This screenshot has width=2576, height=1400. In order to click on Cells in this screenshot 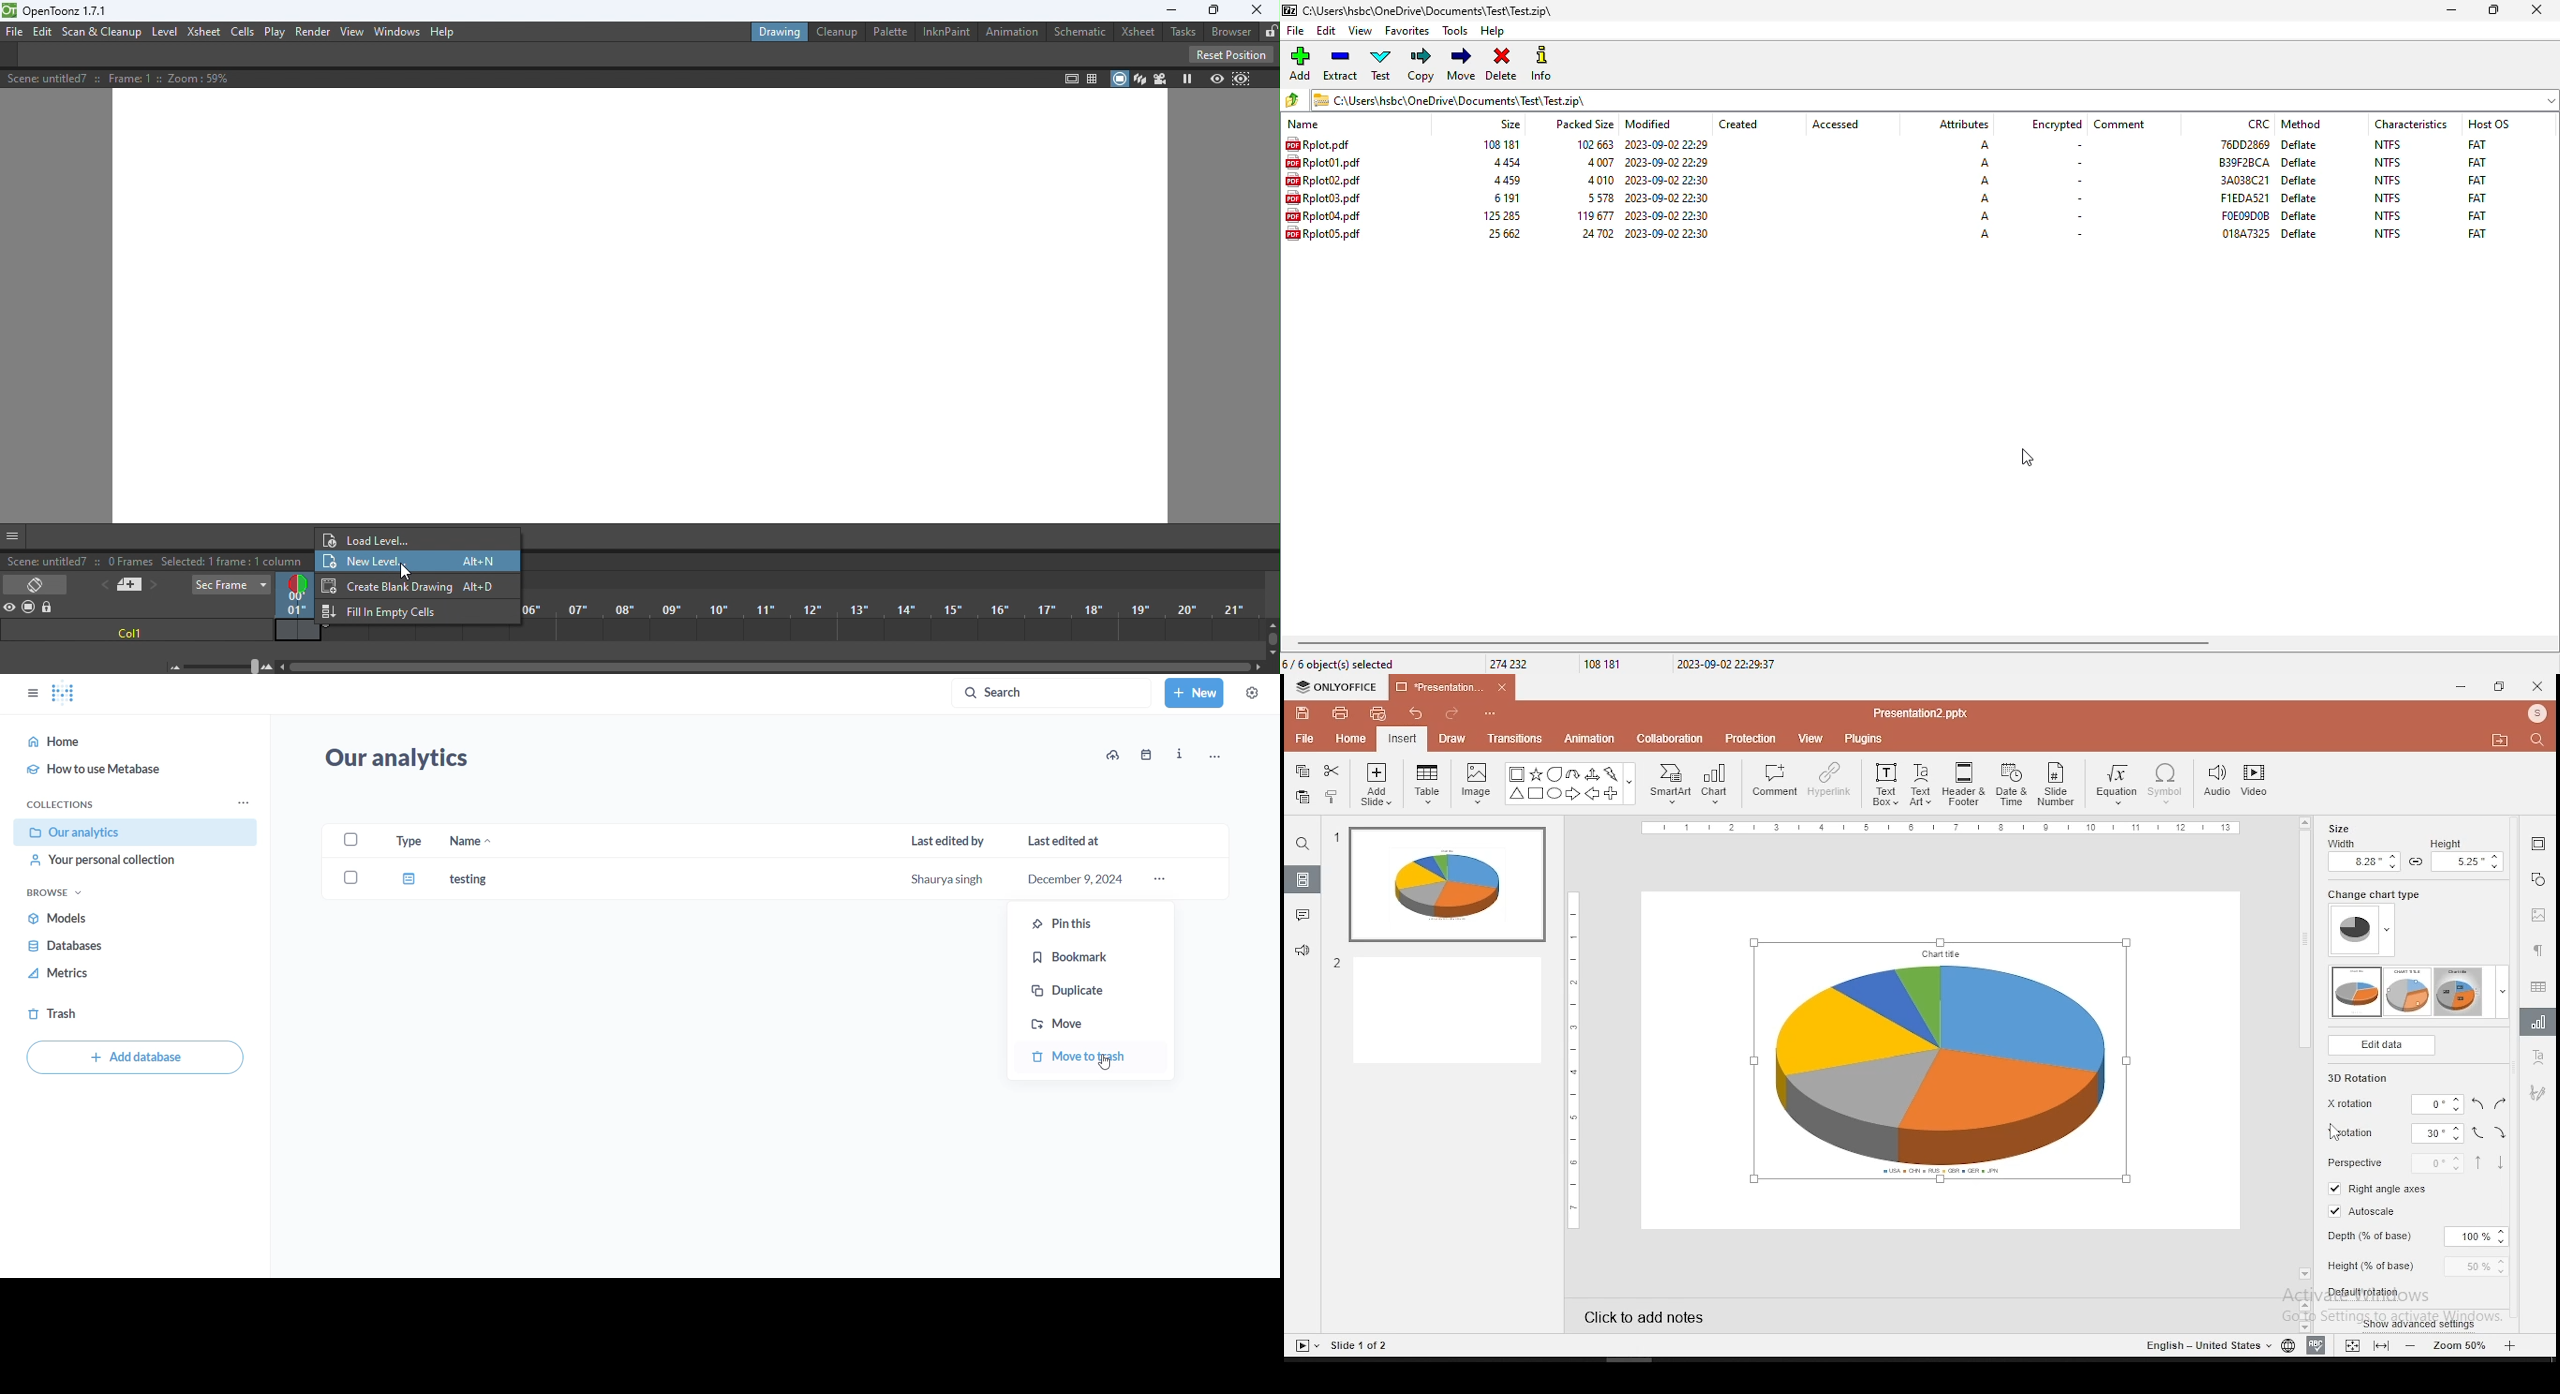, I will do `click(242, 33)`.